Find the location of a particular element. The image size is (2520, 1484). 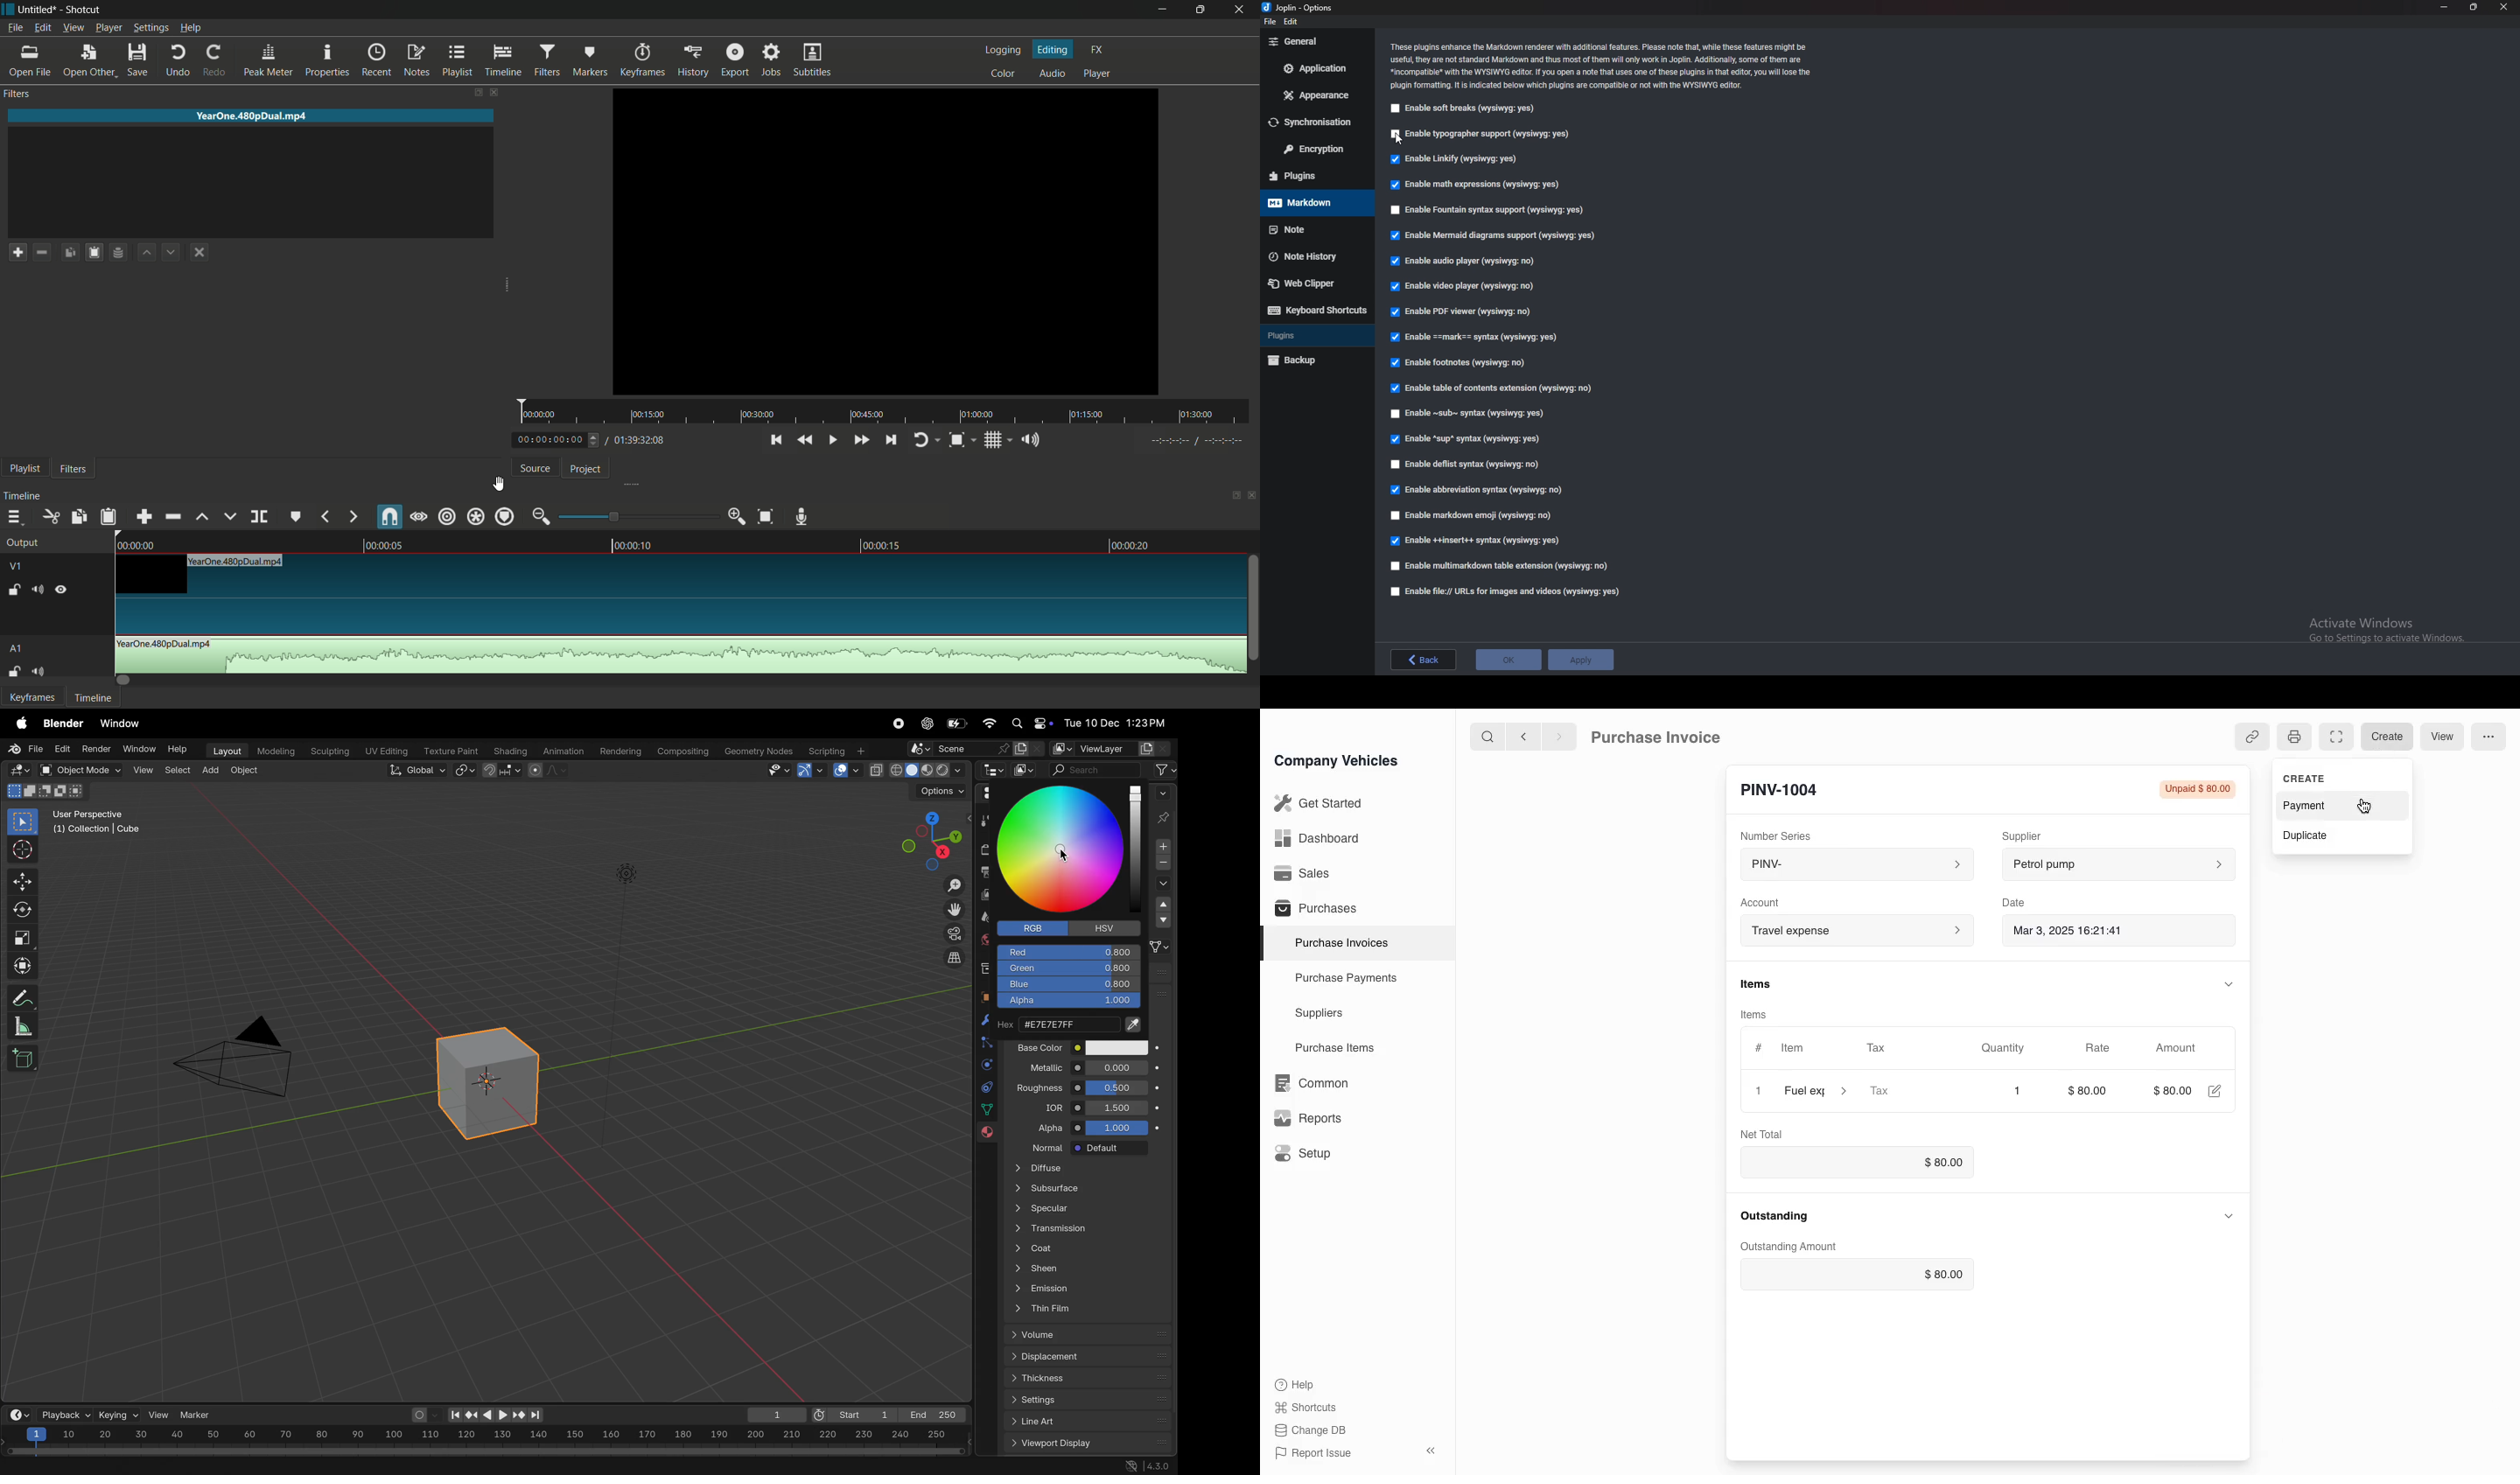

Help is located at coordinates (1298, 1384).